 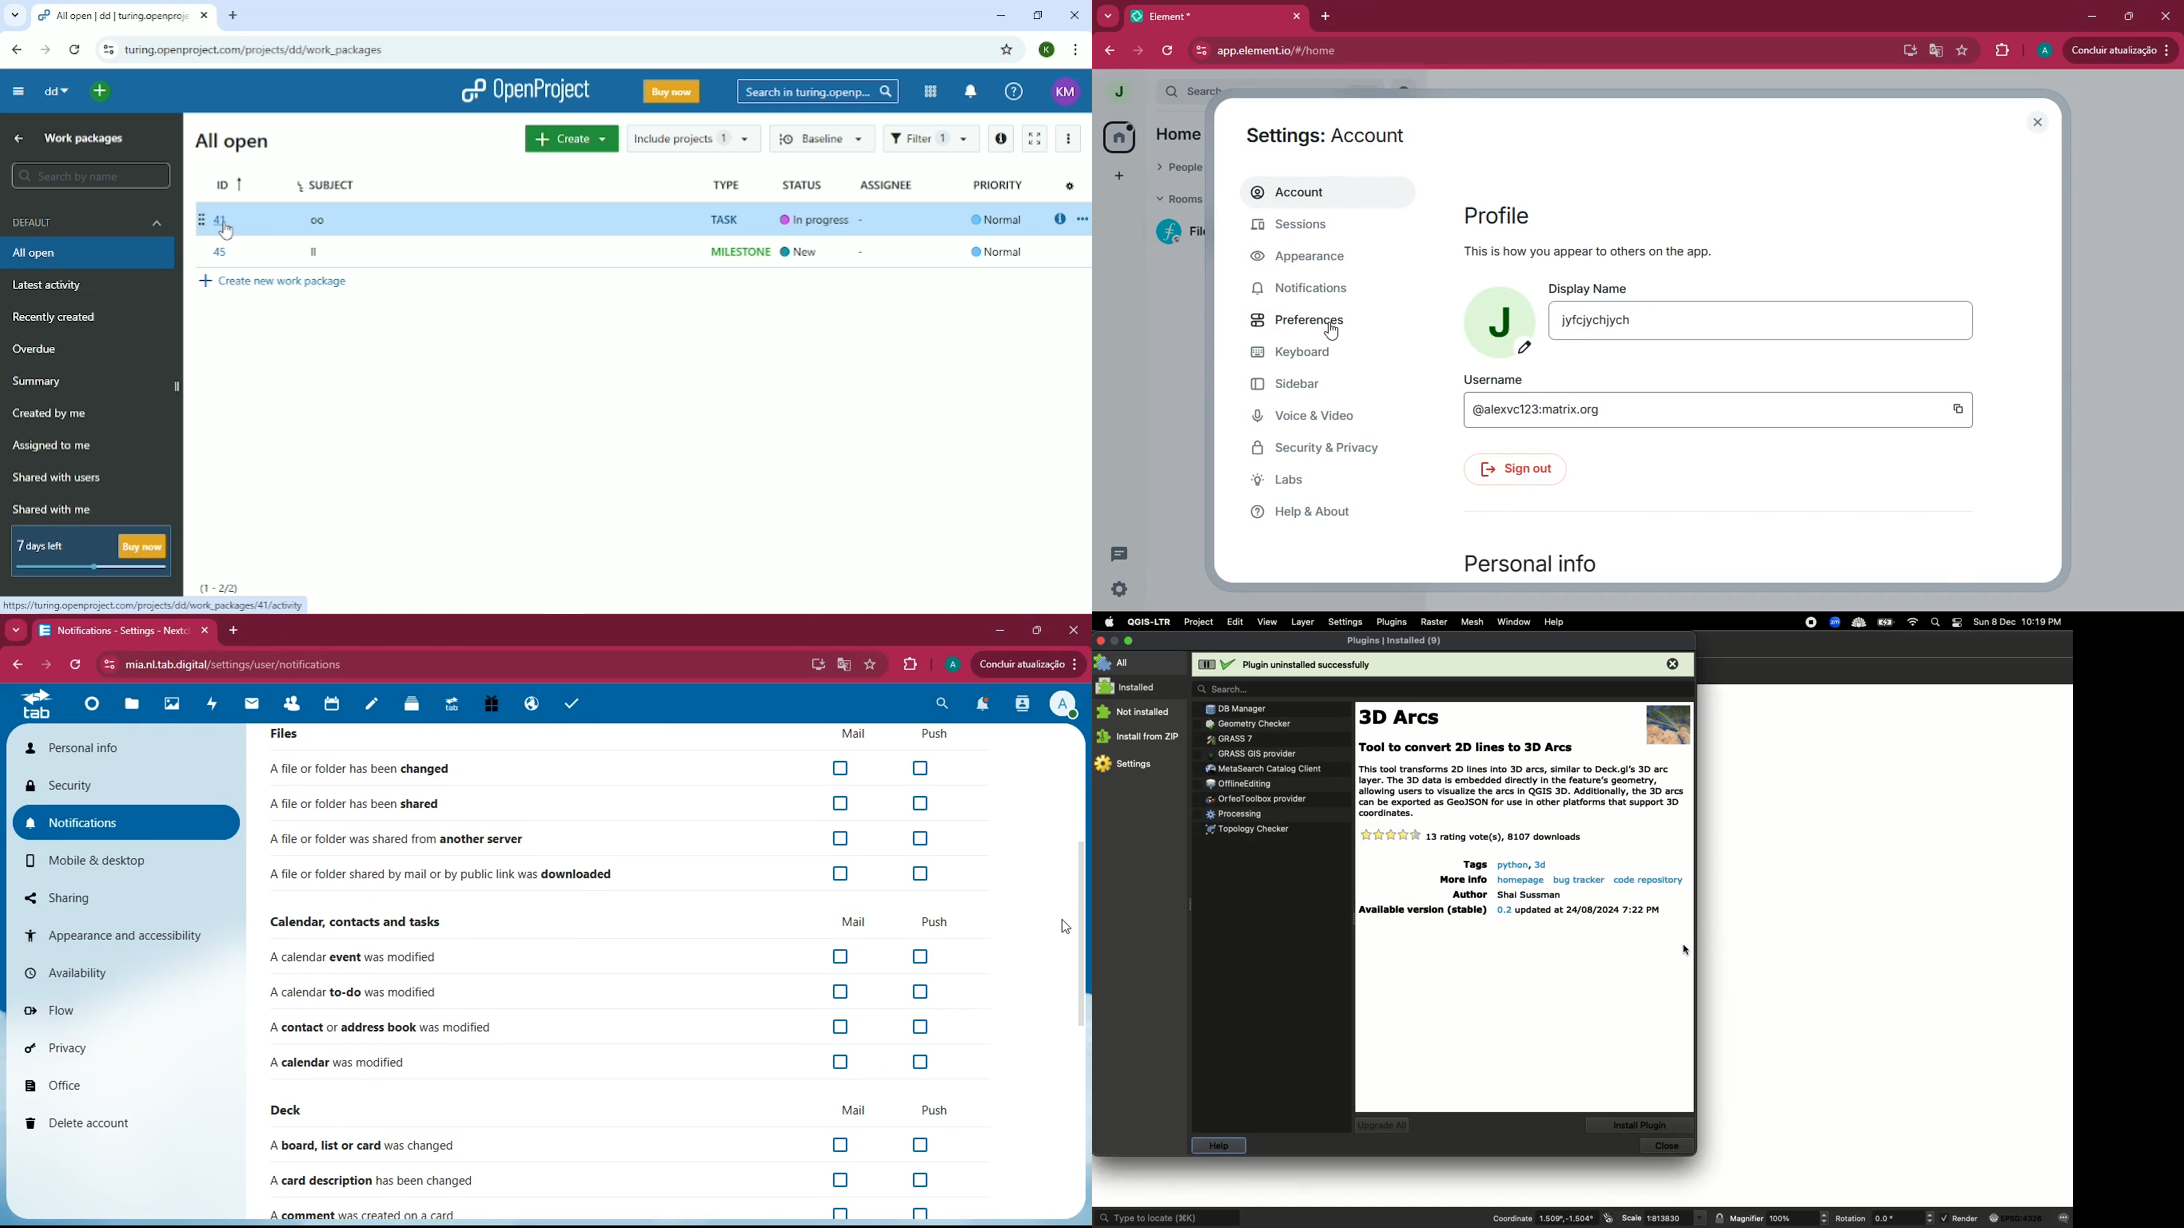 I want to click on minimize, so click(x=2091, y=17).